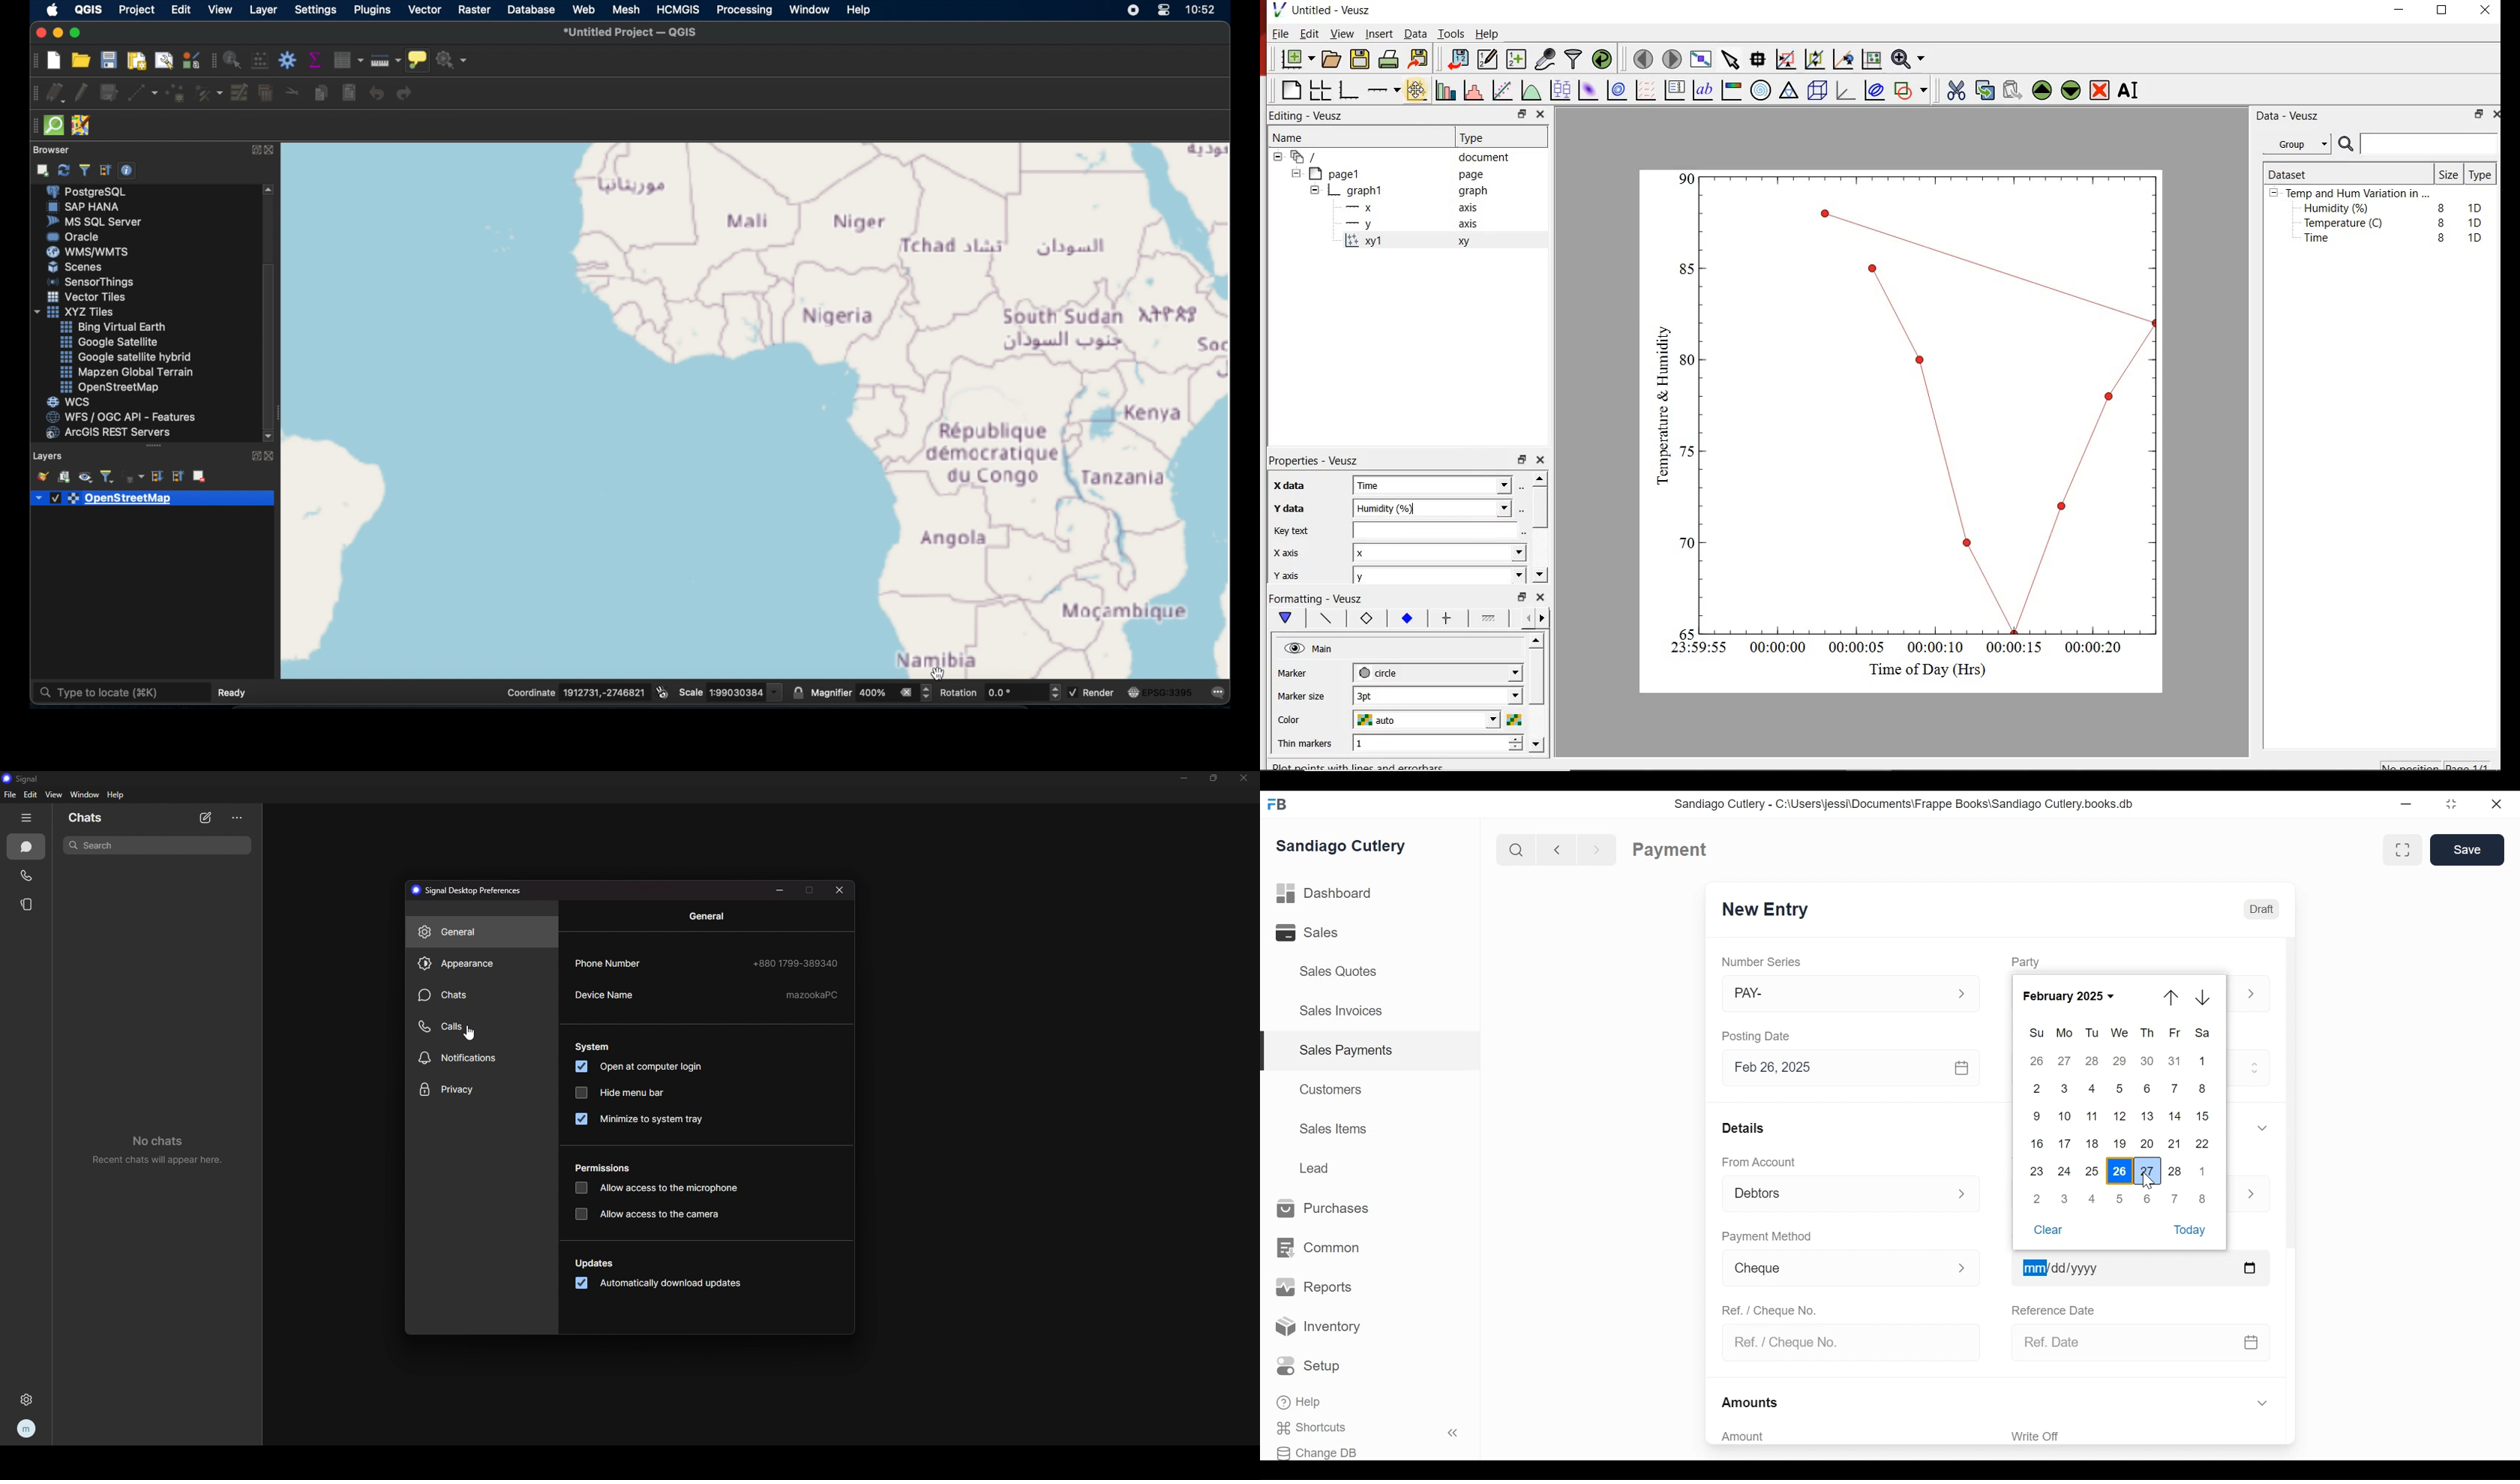 Image resolution: width=2520 pixels, height=1484 pixels. Describe the element at coordinates (2064, 1062) in the screenshot. I see `27` at that location.